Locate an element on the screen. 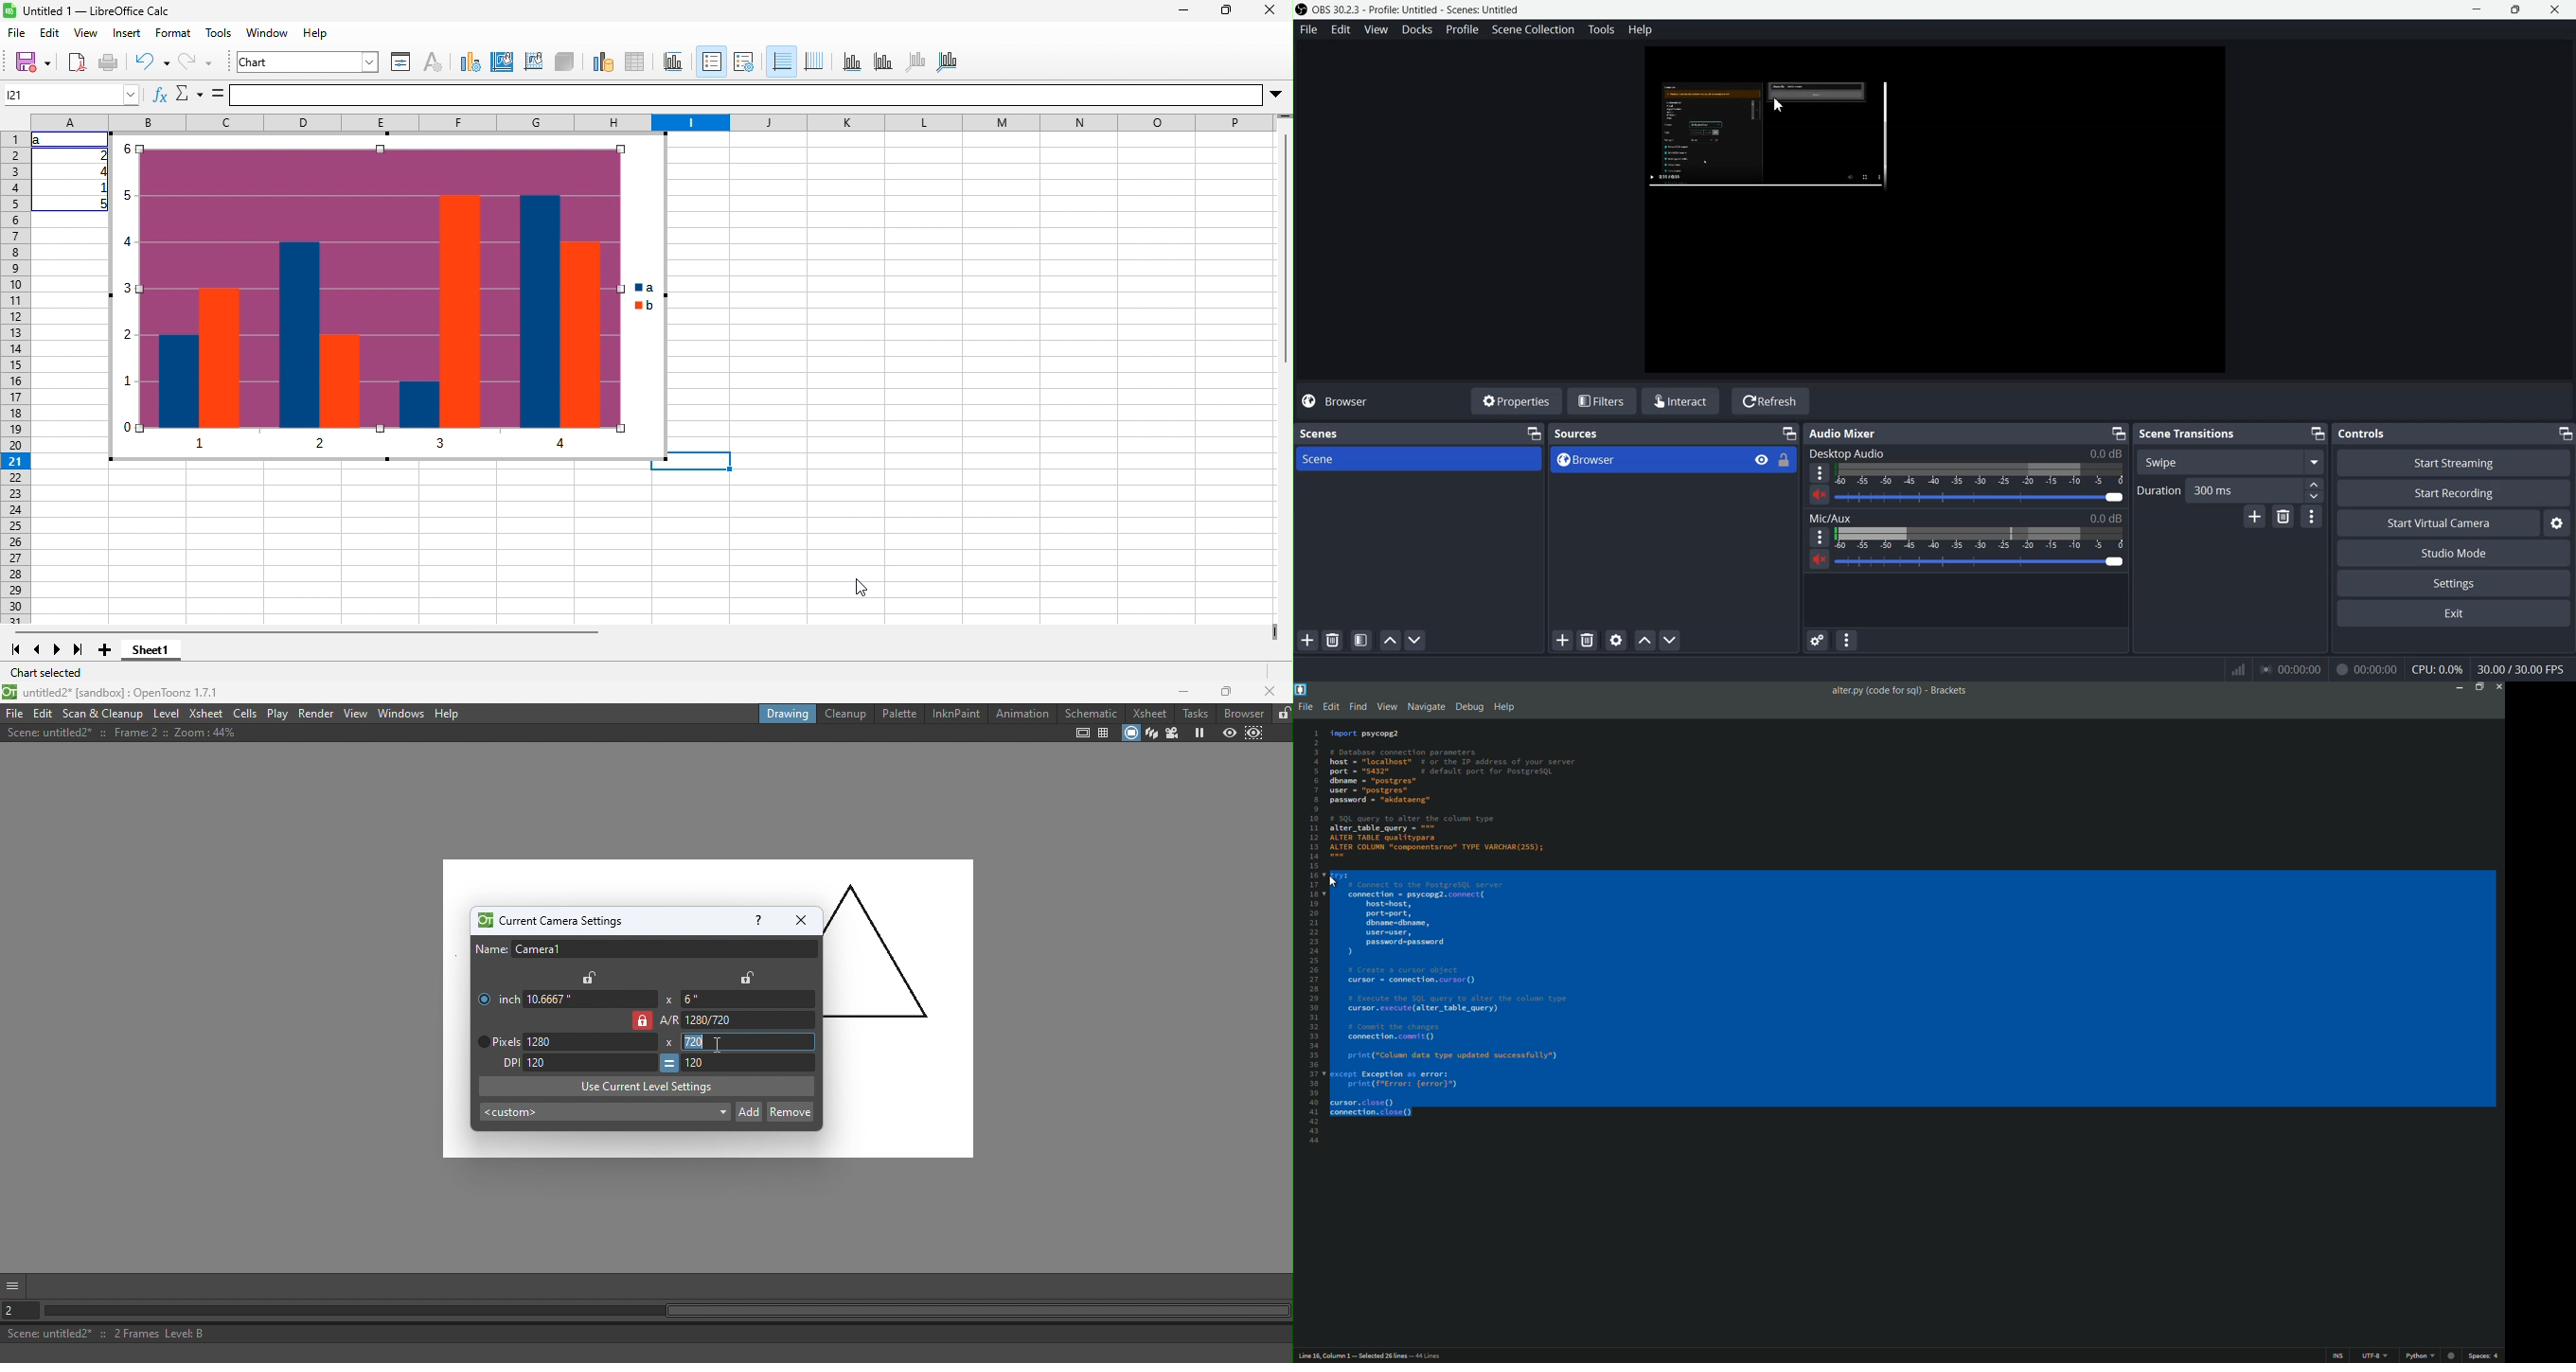  Interact is located at coordinates (1682, 401).